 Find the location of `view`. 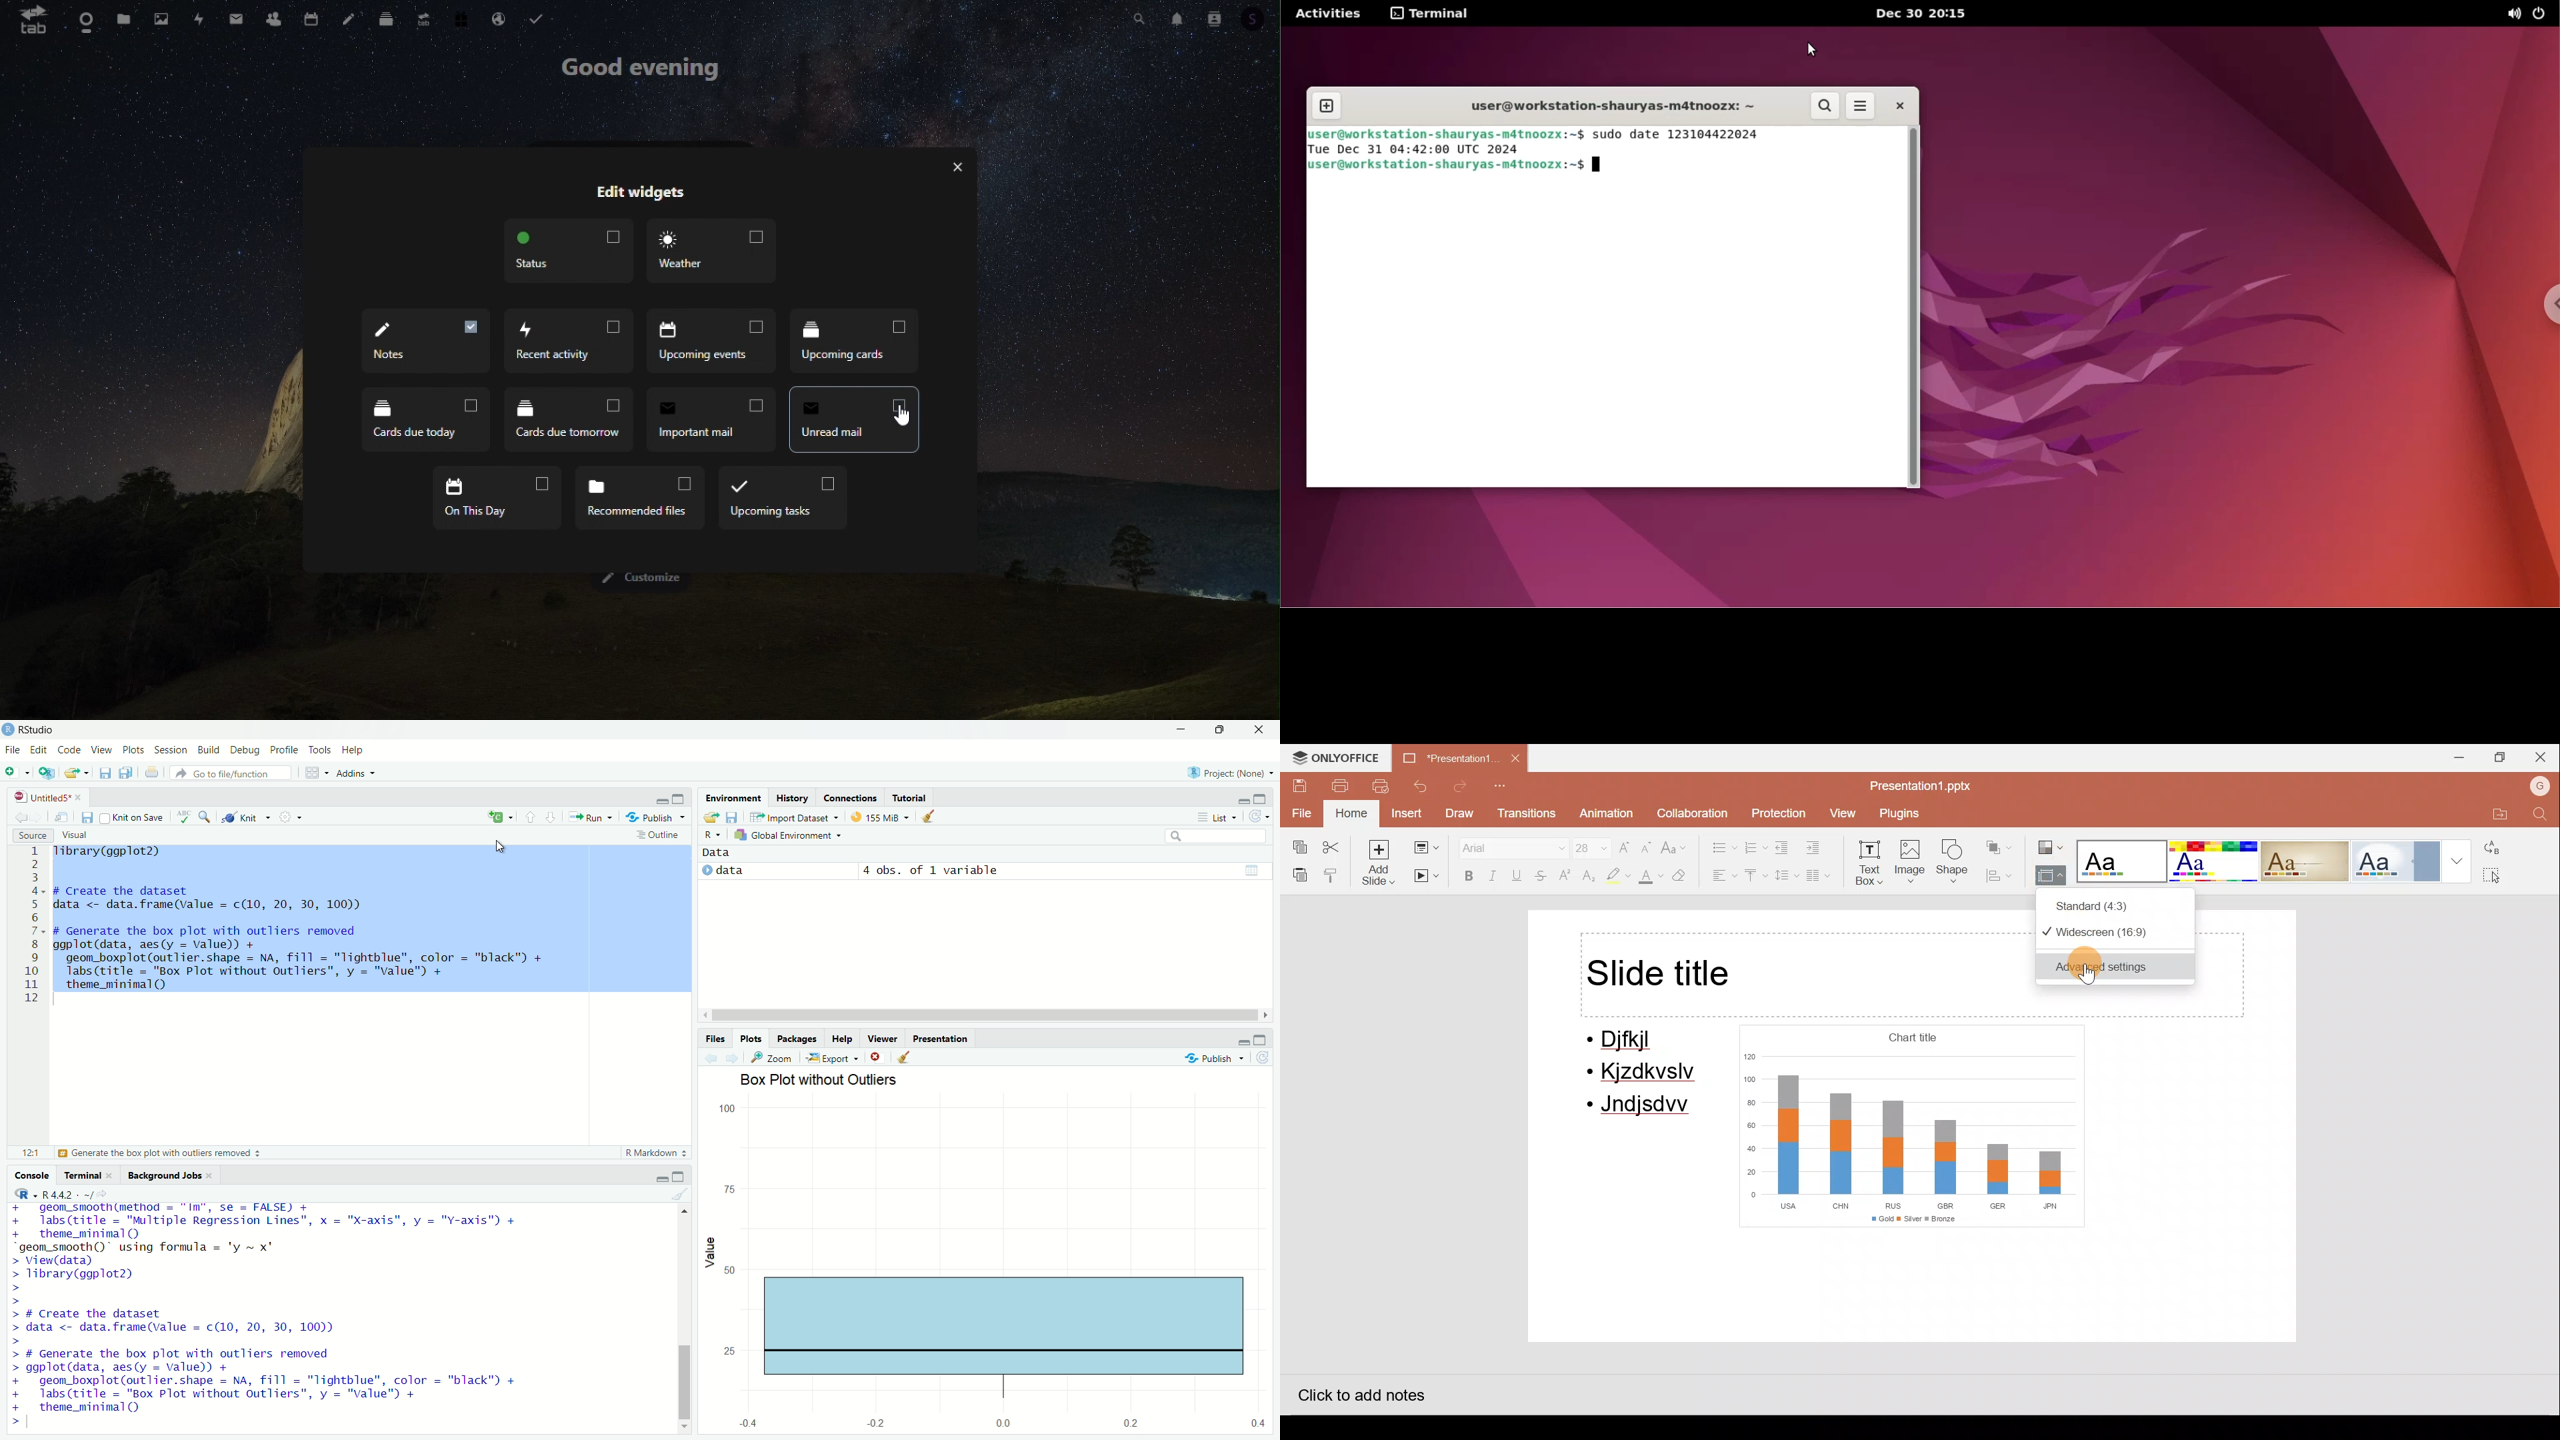

view is located at coordinates (1253, 867).